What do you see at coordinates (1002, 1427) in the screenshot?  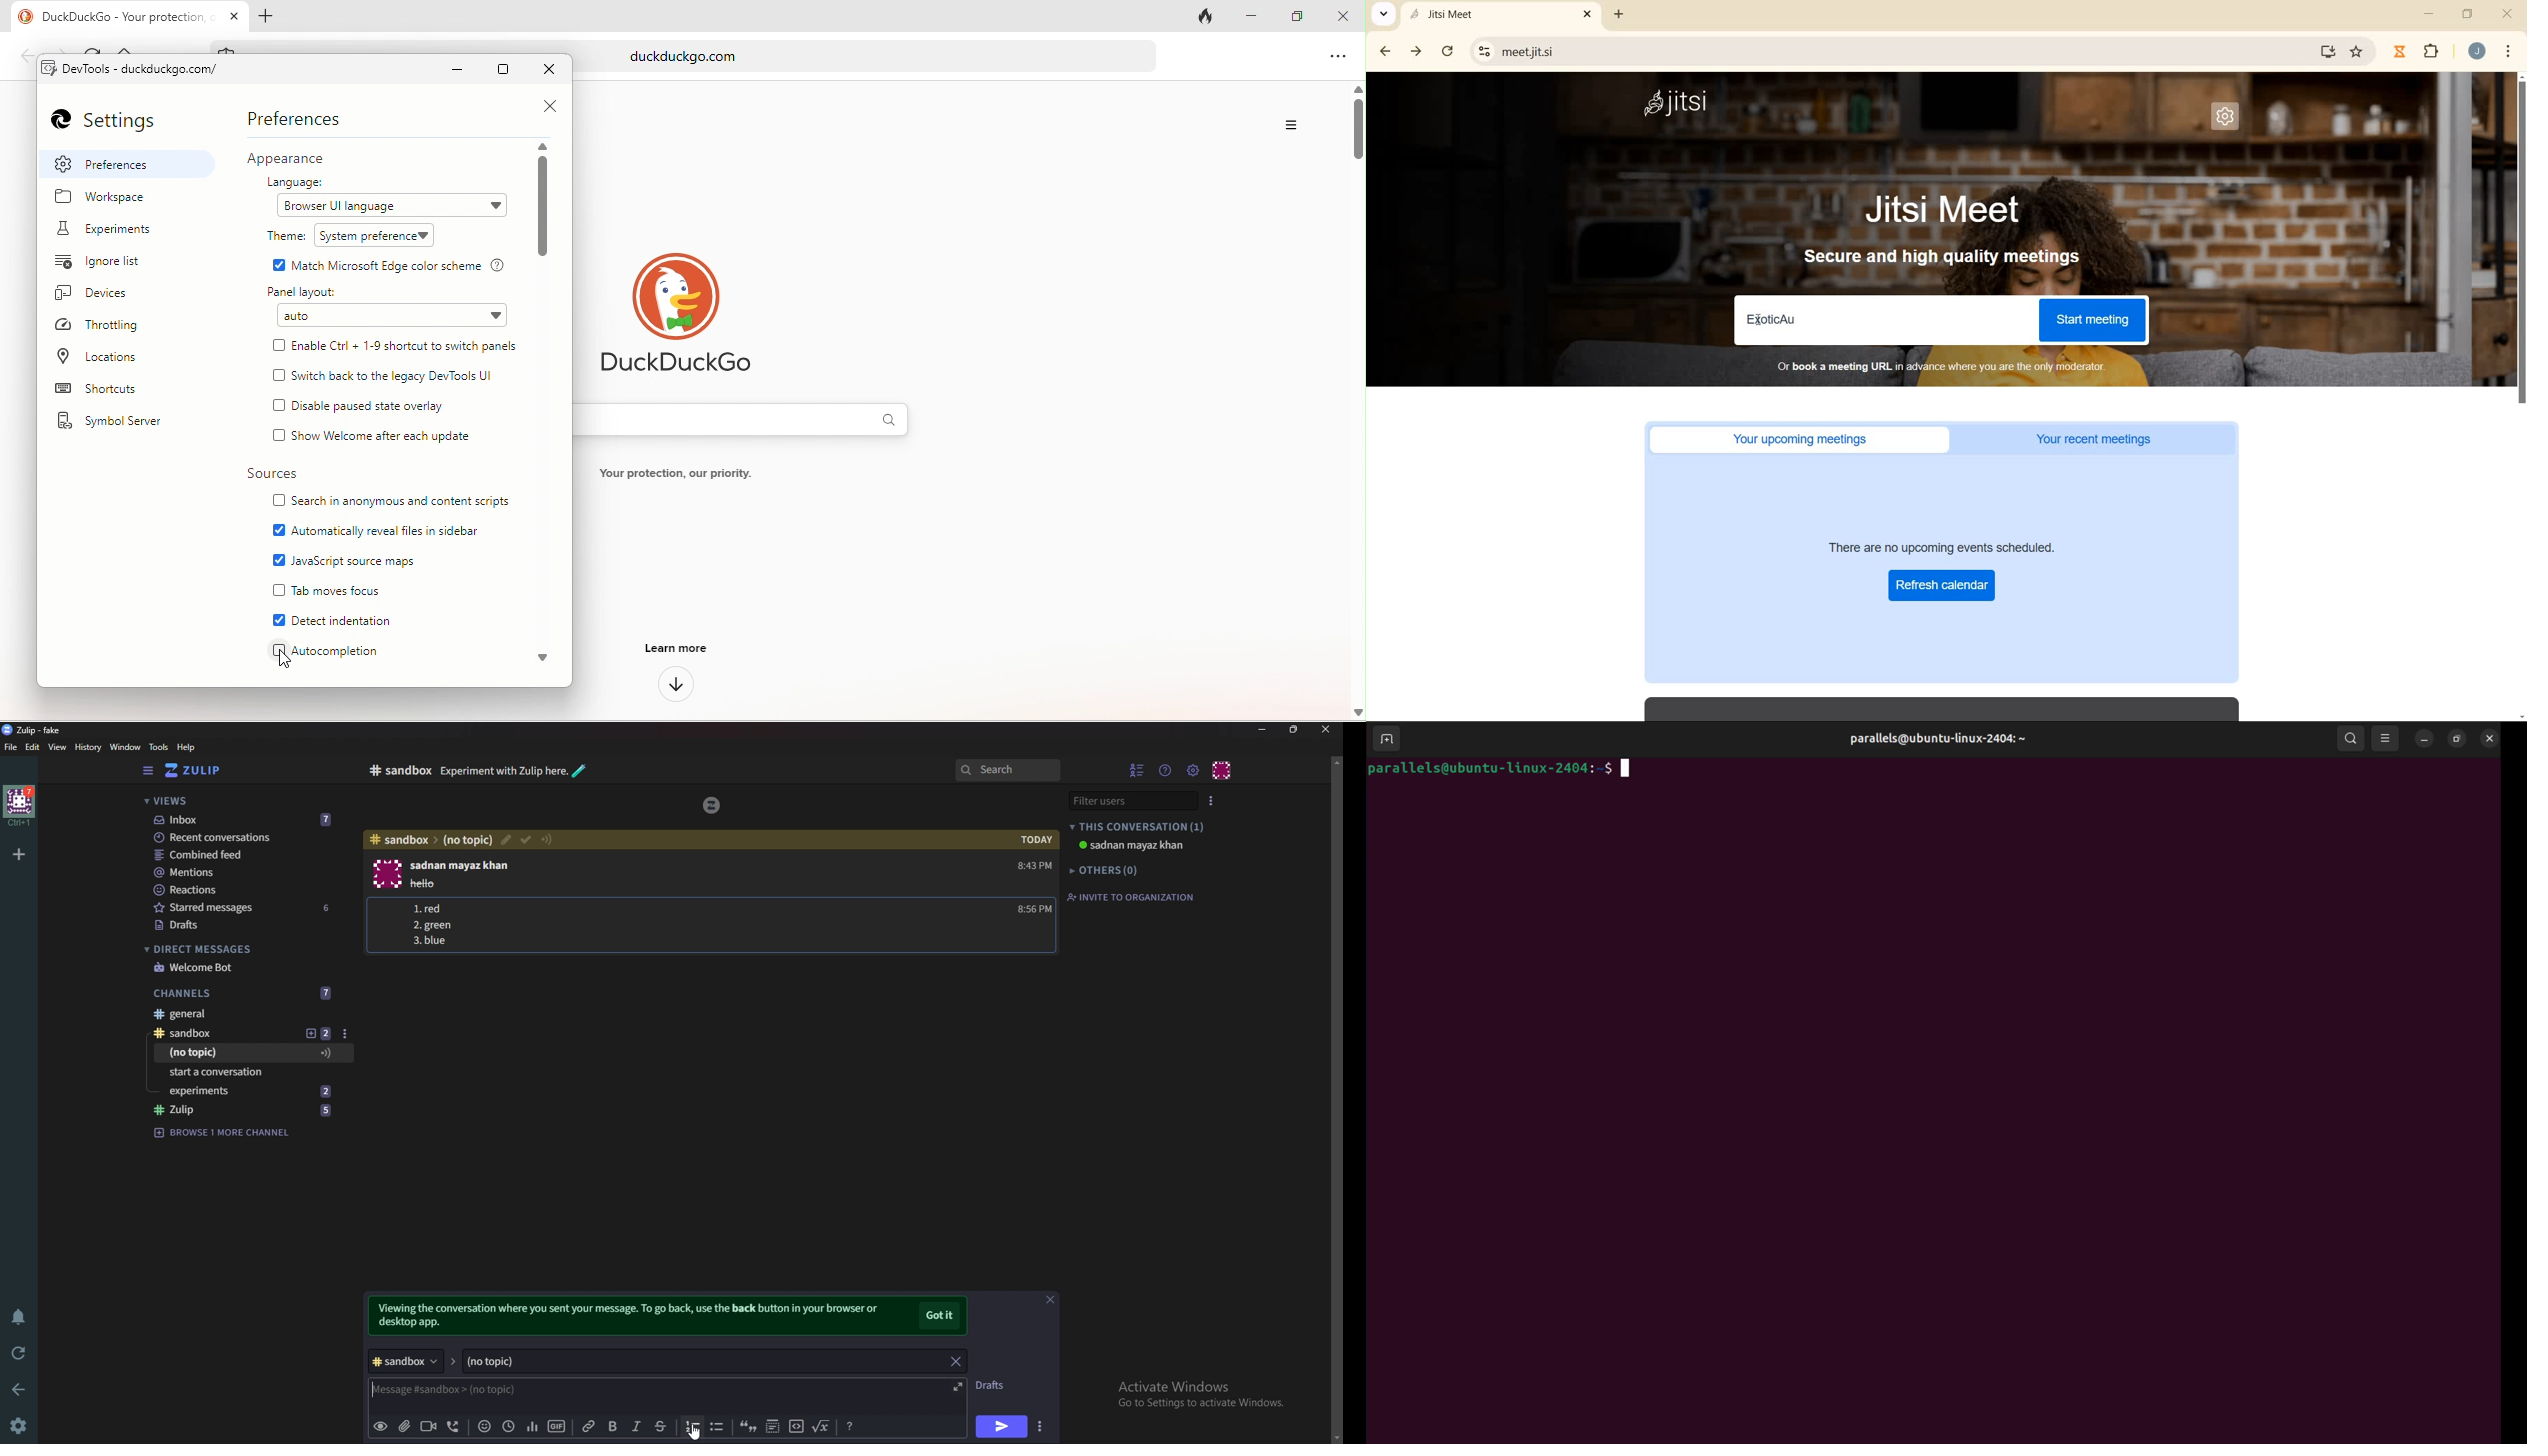 I see `Send` at bounding box center [1002, 1427].